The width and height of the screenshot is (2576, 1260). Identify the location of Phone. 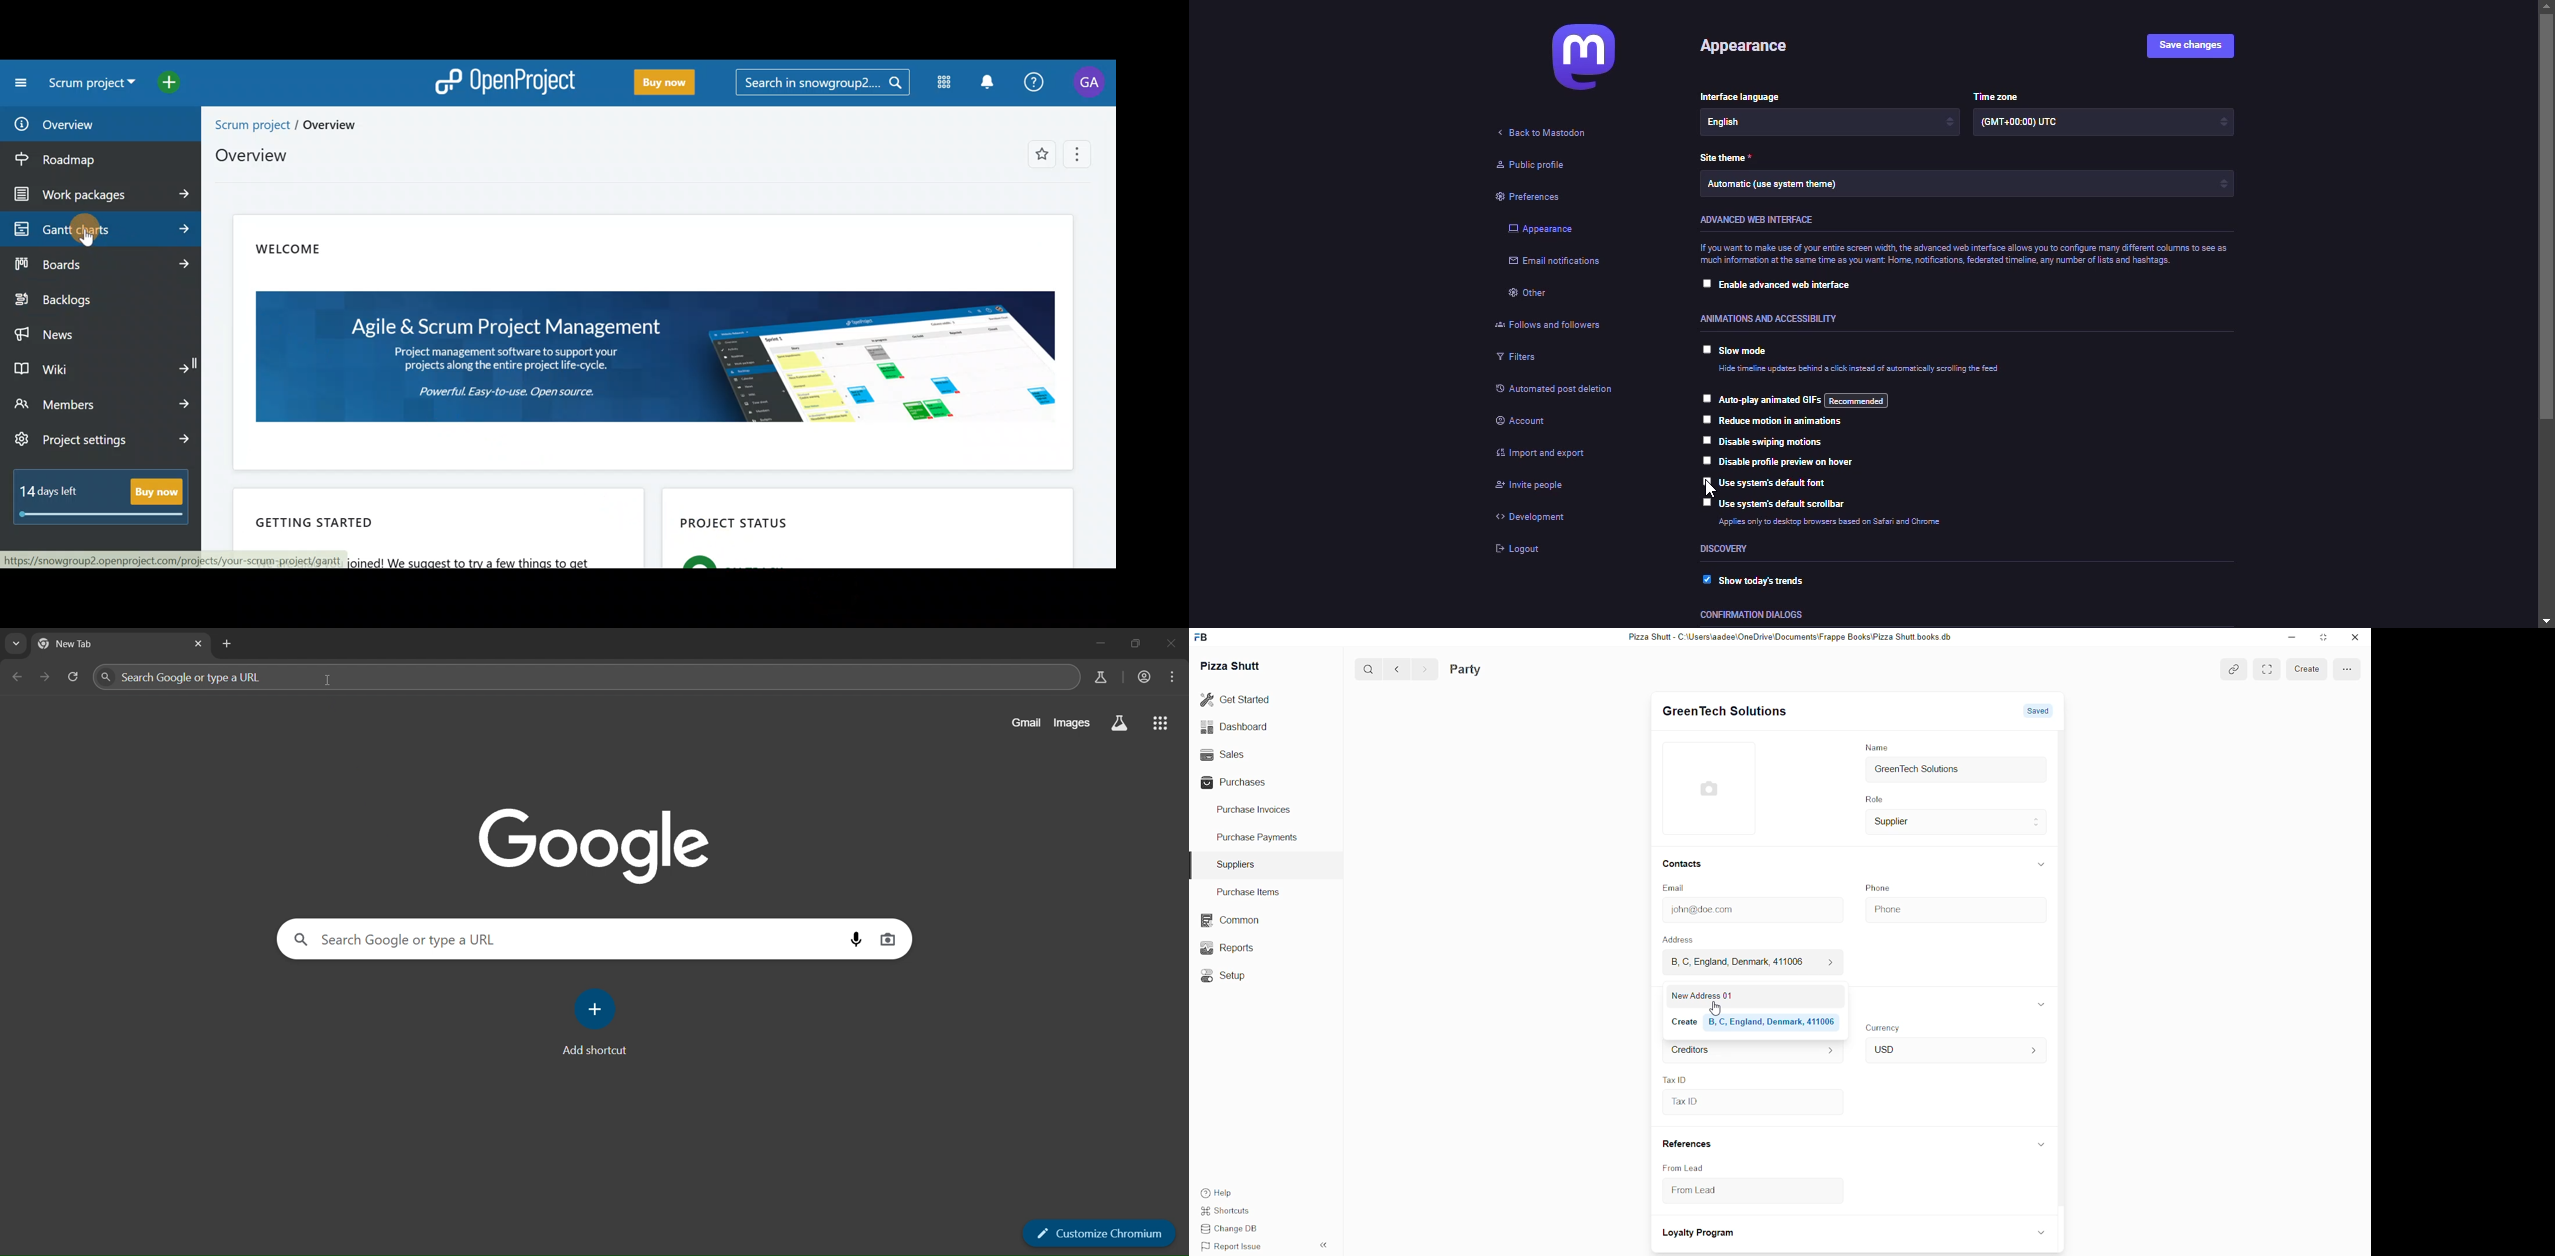
(1880, 887).